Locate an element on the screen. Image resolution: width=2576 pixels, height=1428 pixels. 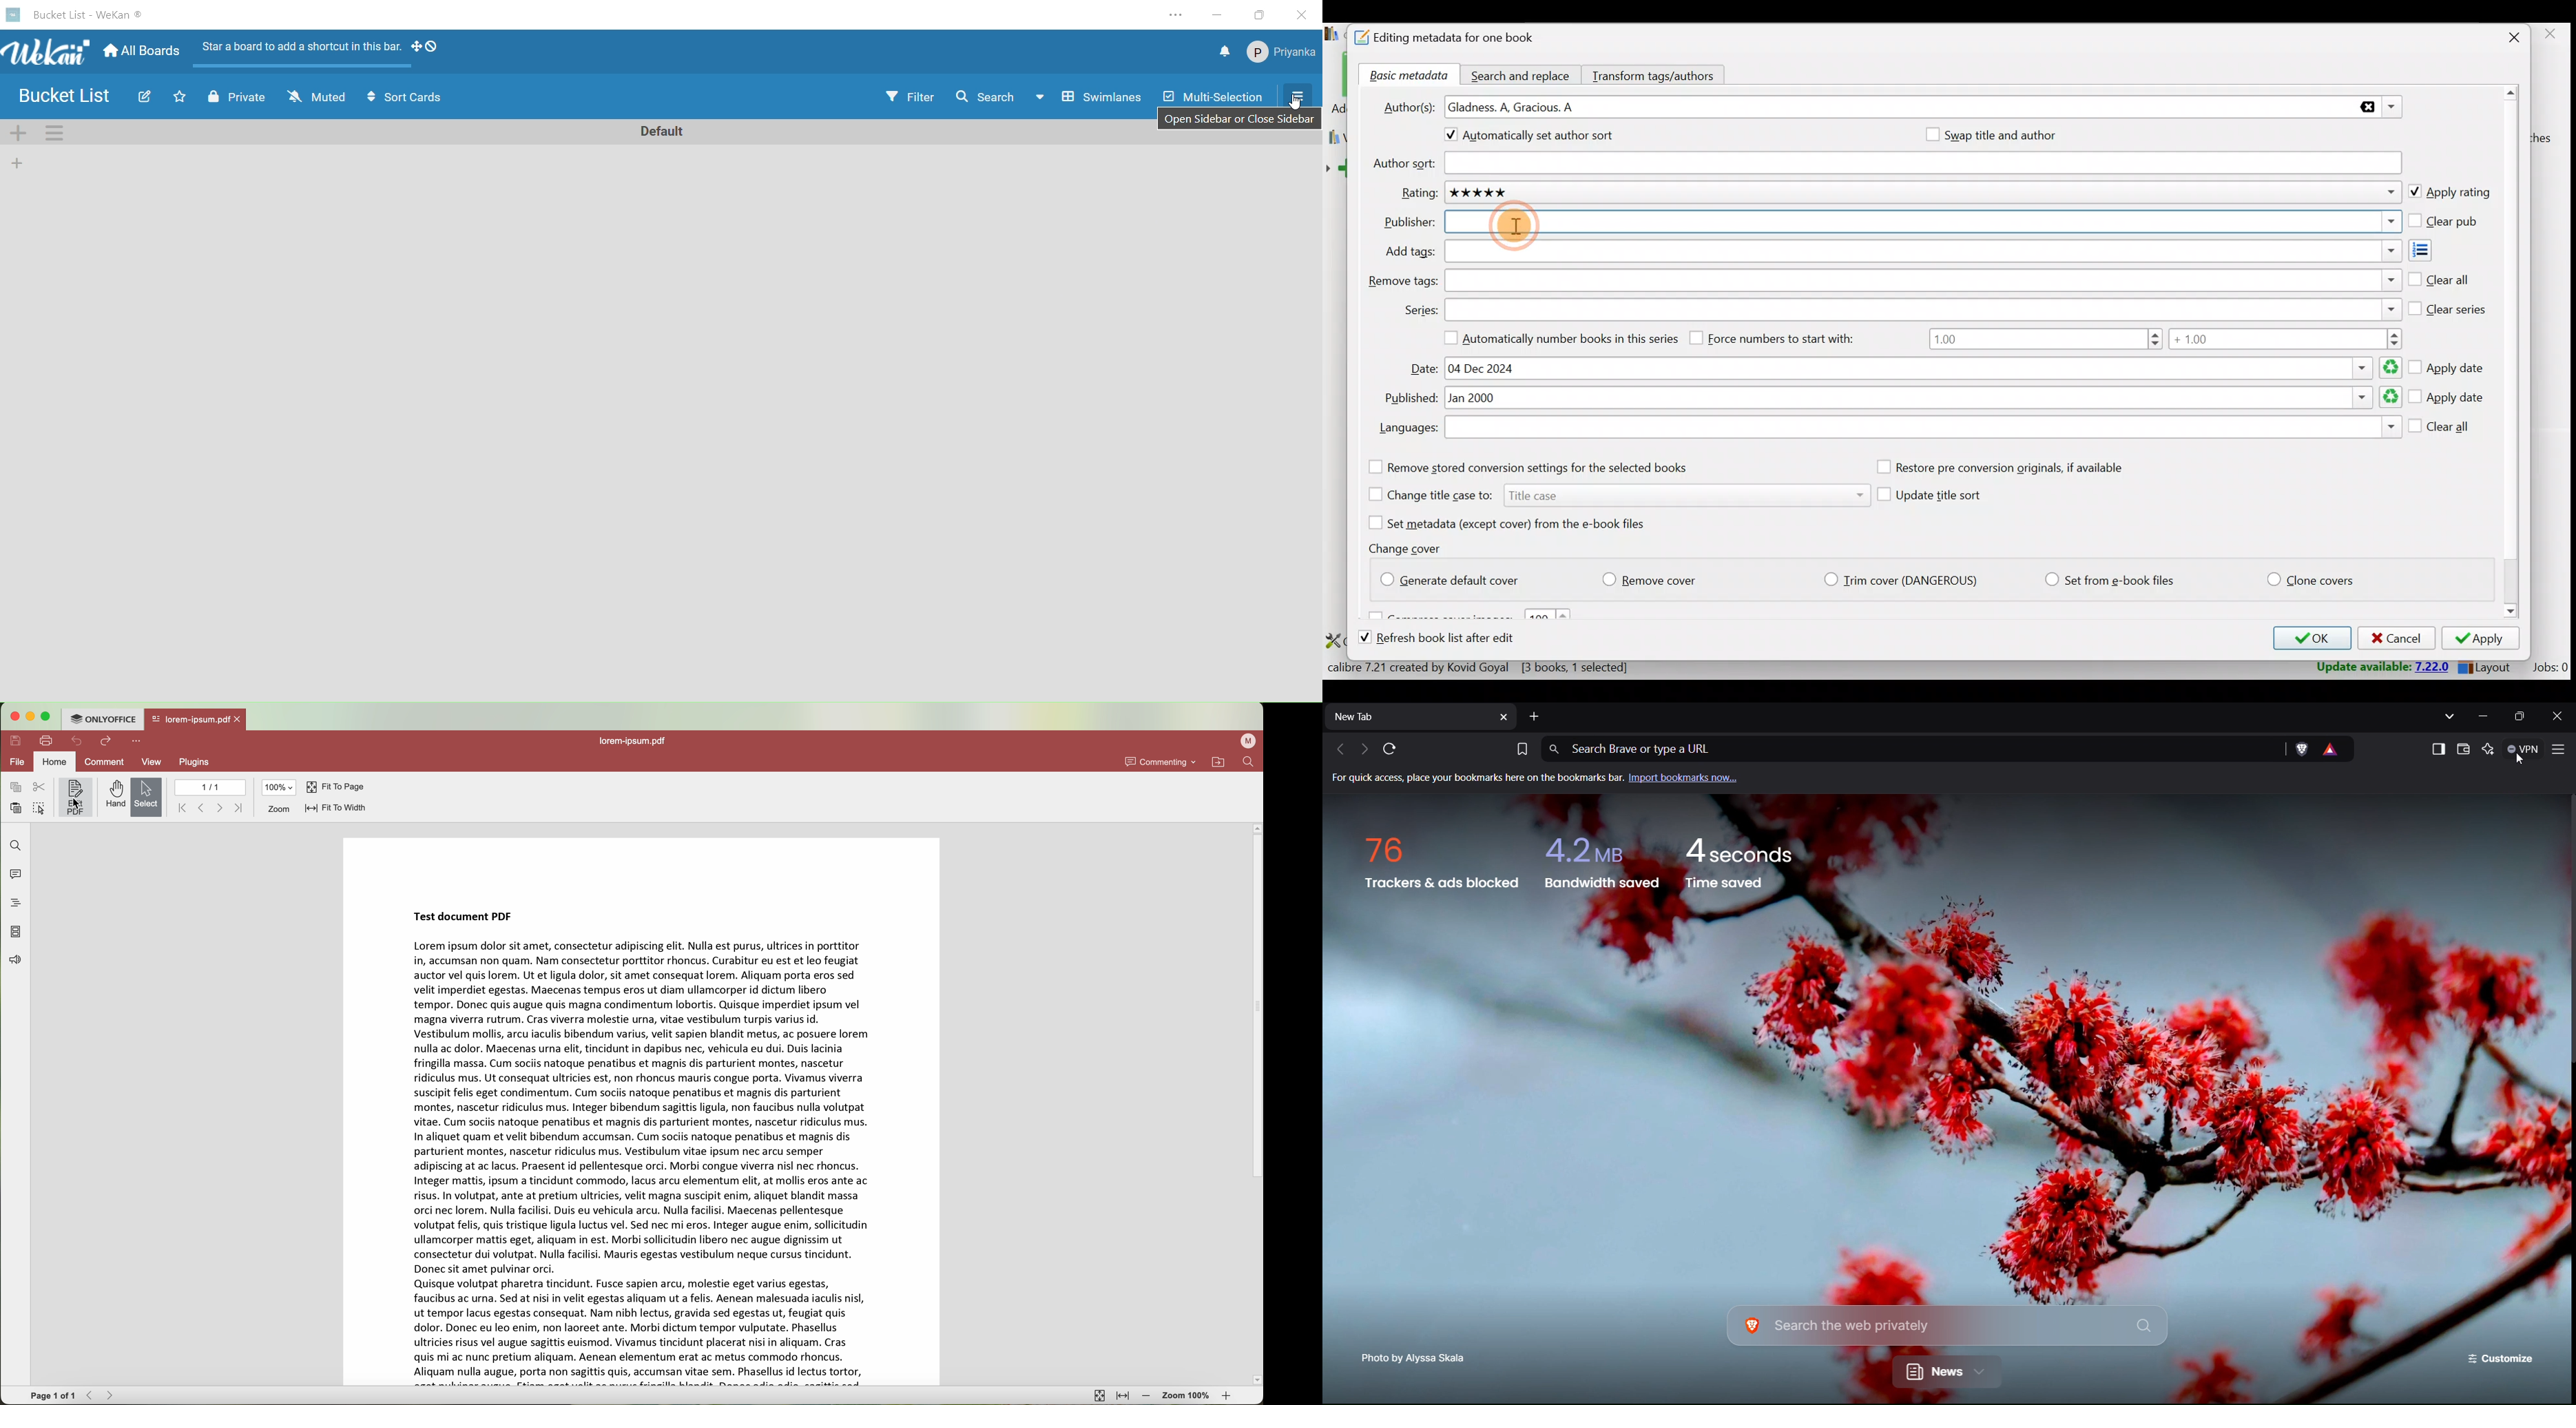
navigate arrows is located at coordinates (211, 809).